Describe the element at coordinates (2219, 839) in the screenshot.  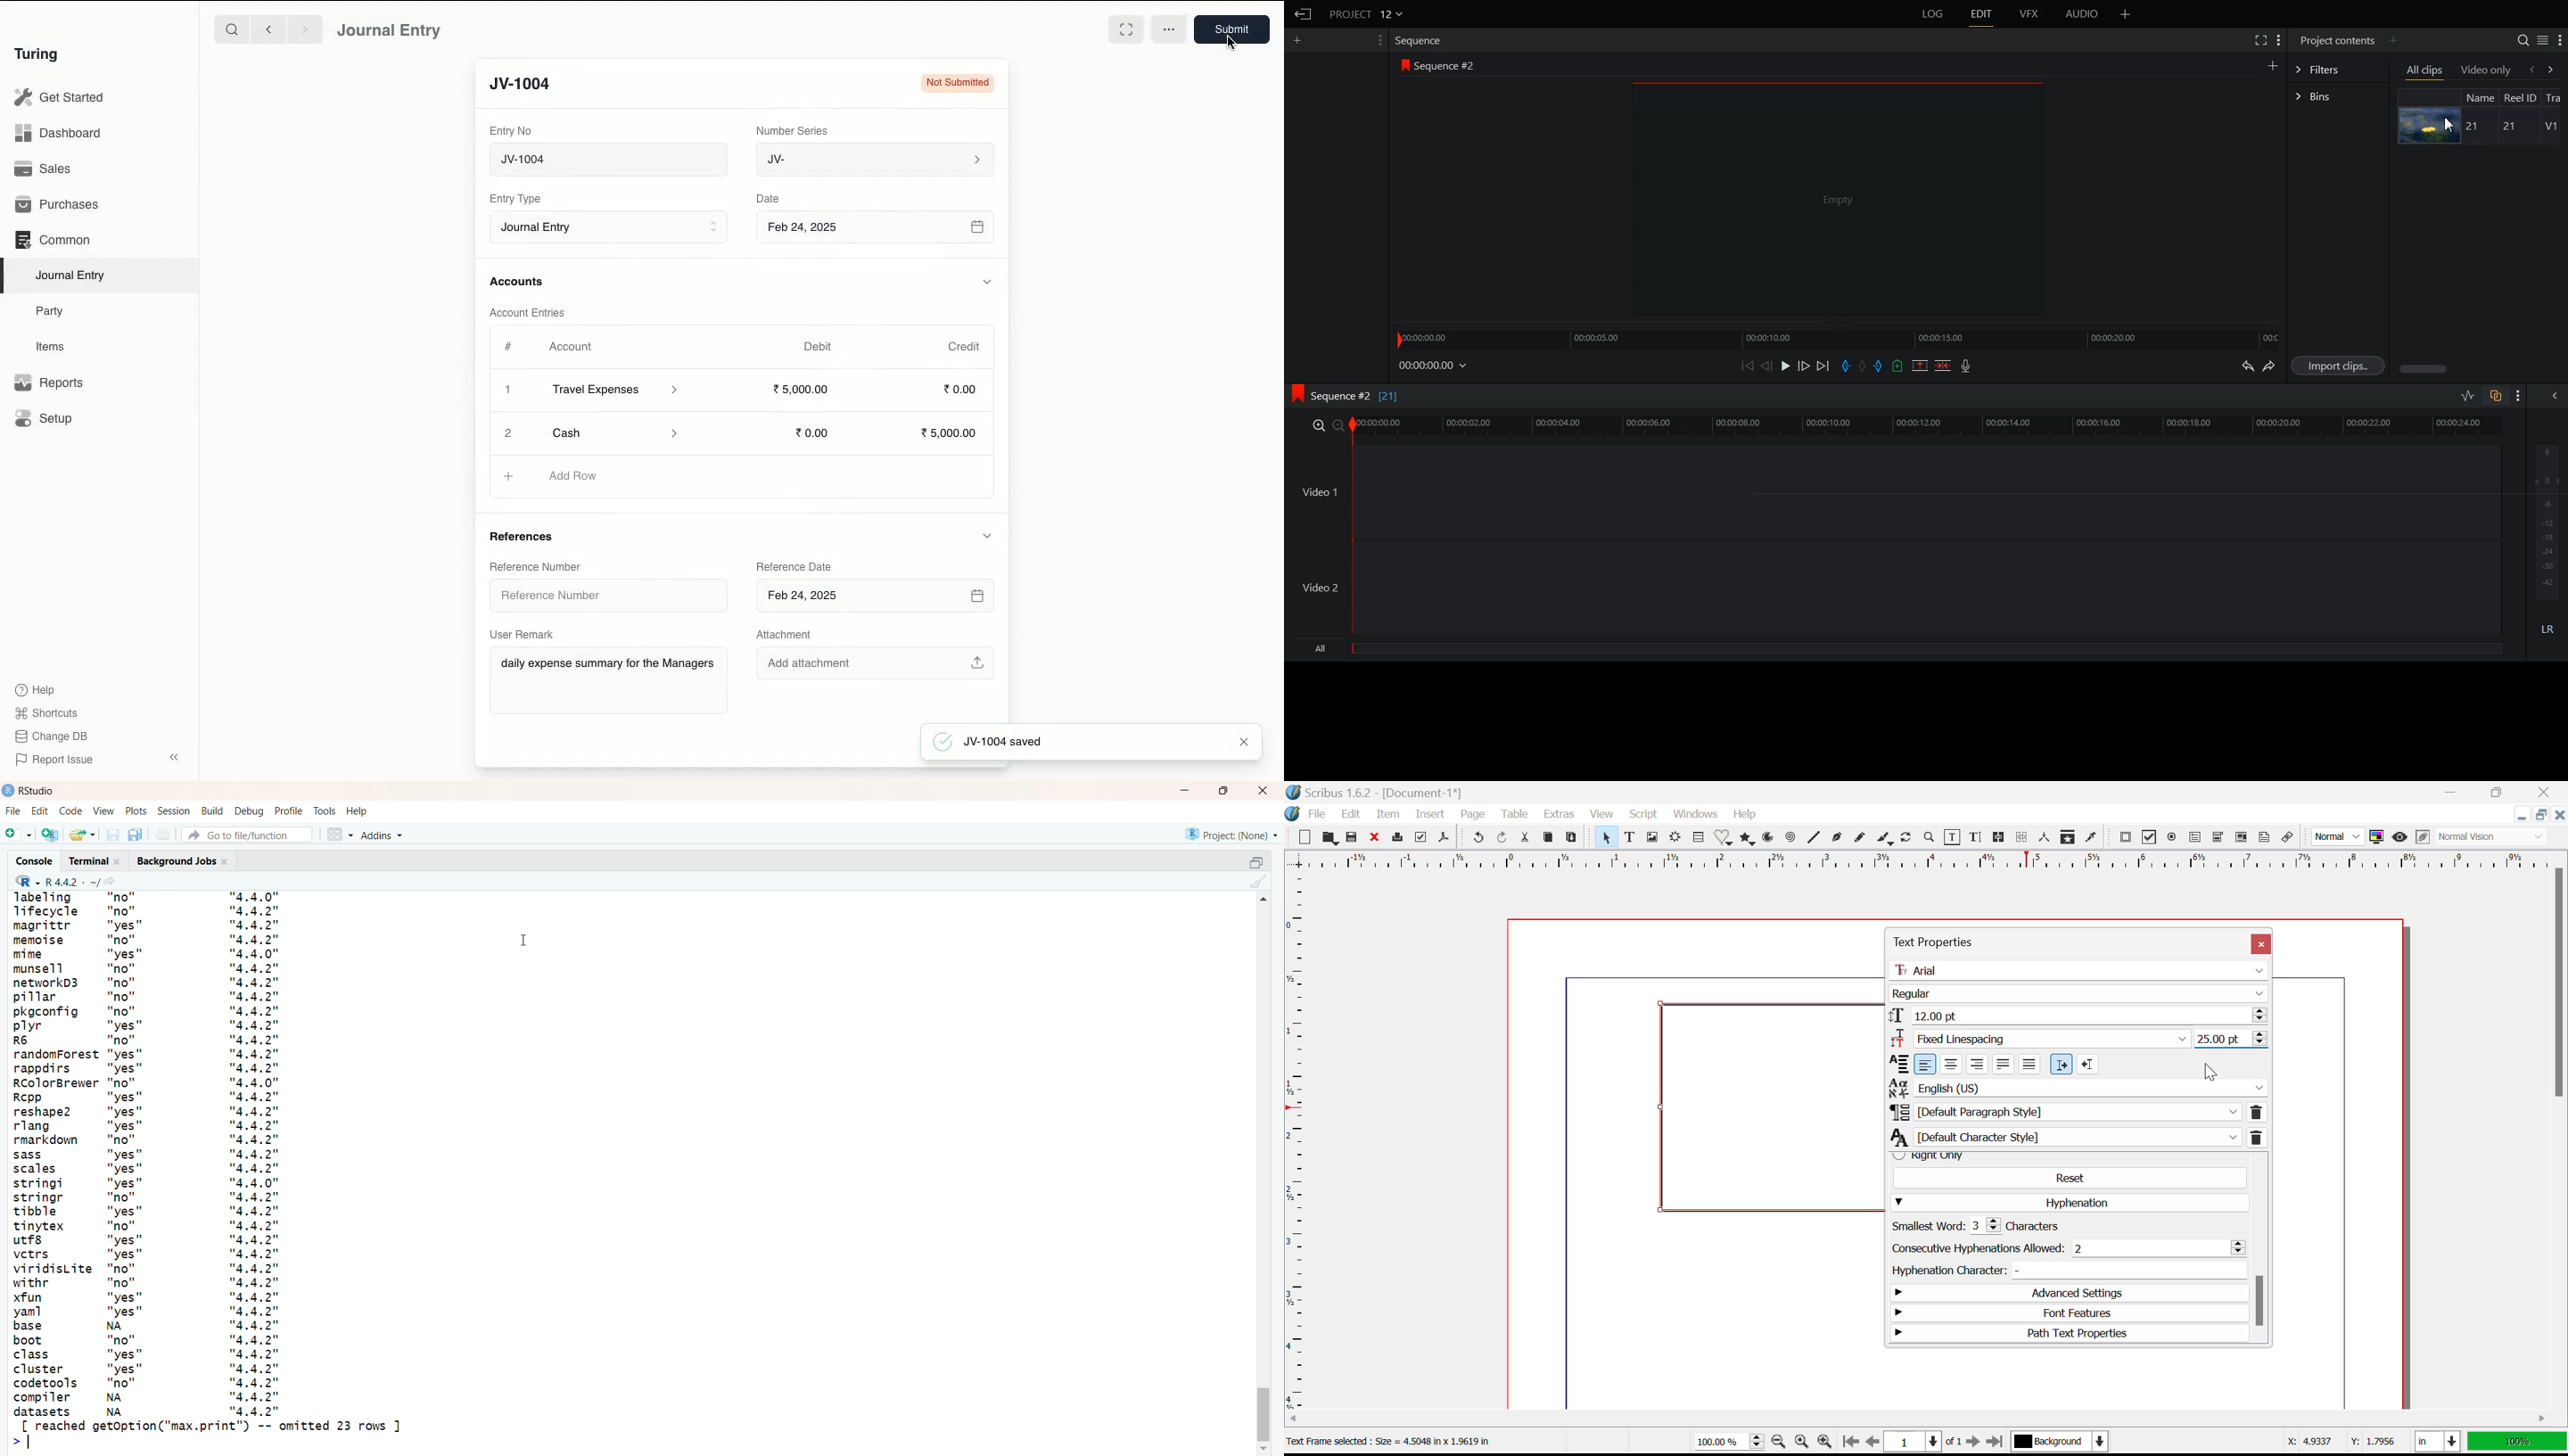
I see `Pdf Combo box` at that location.